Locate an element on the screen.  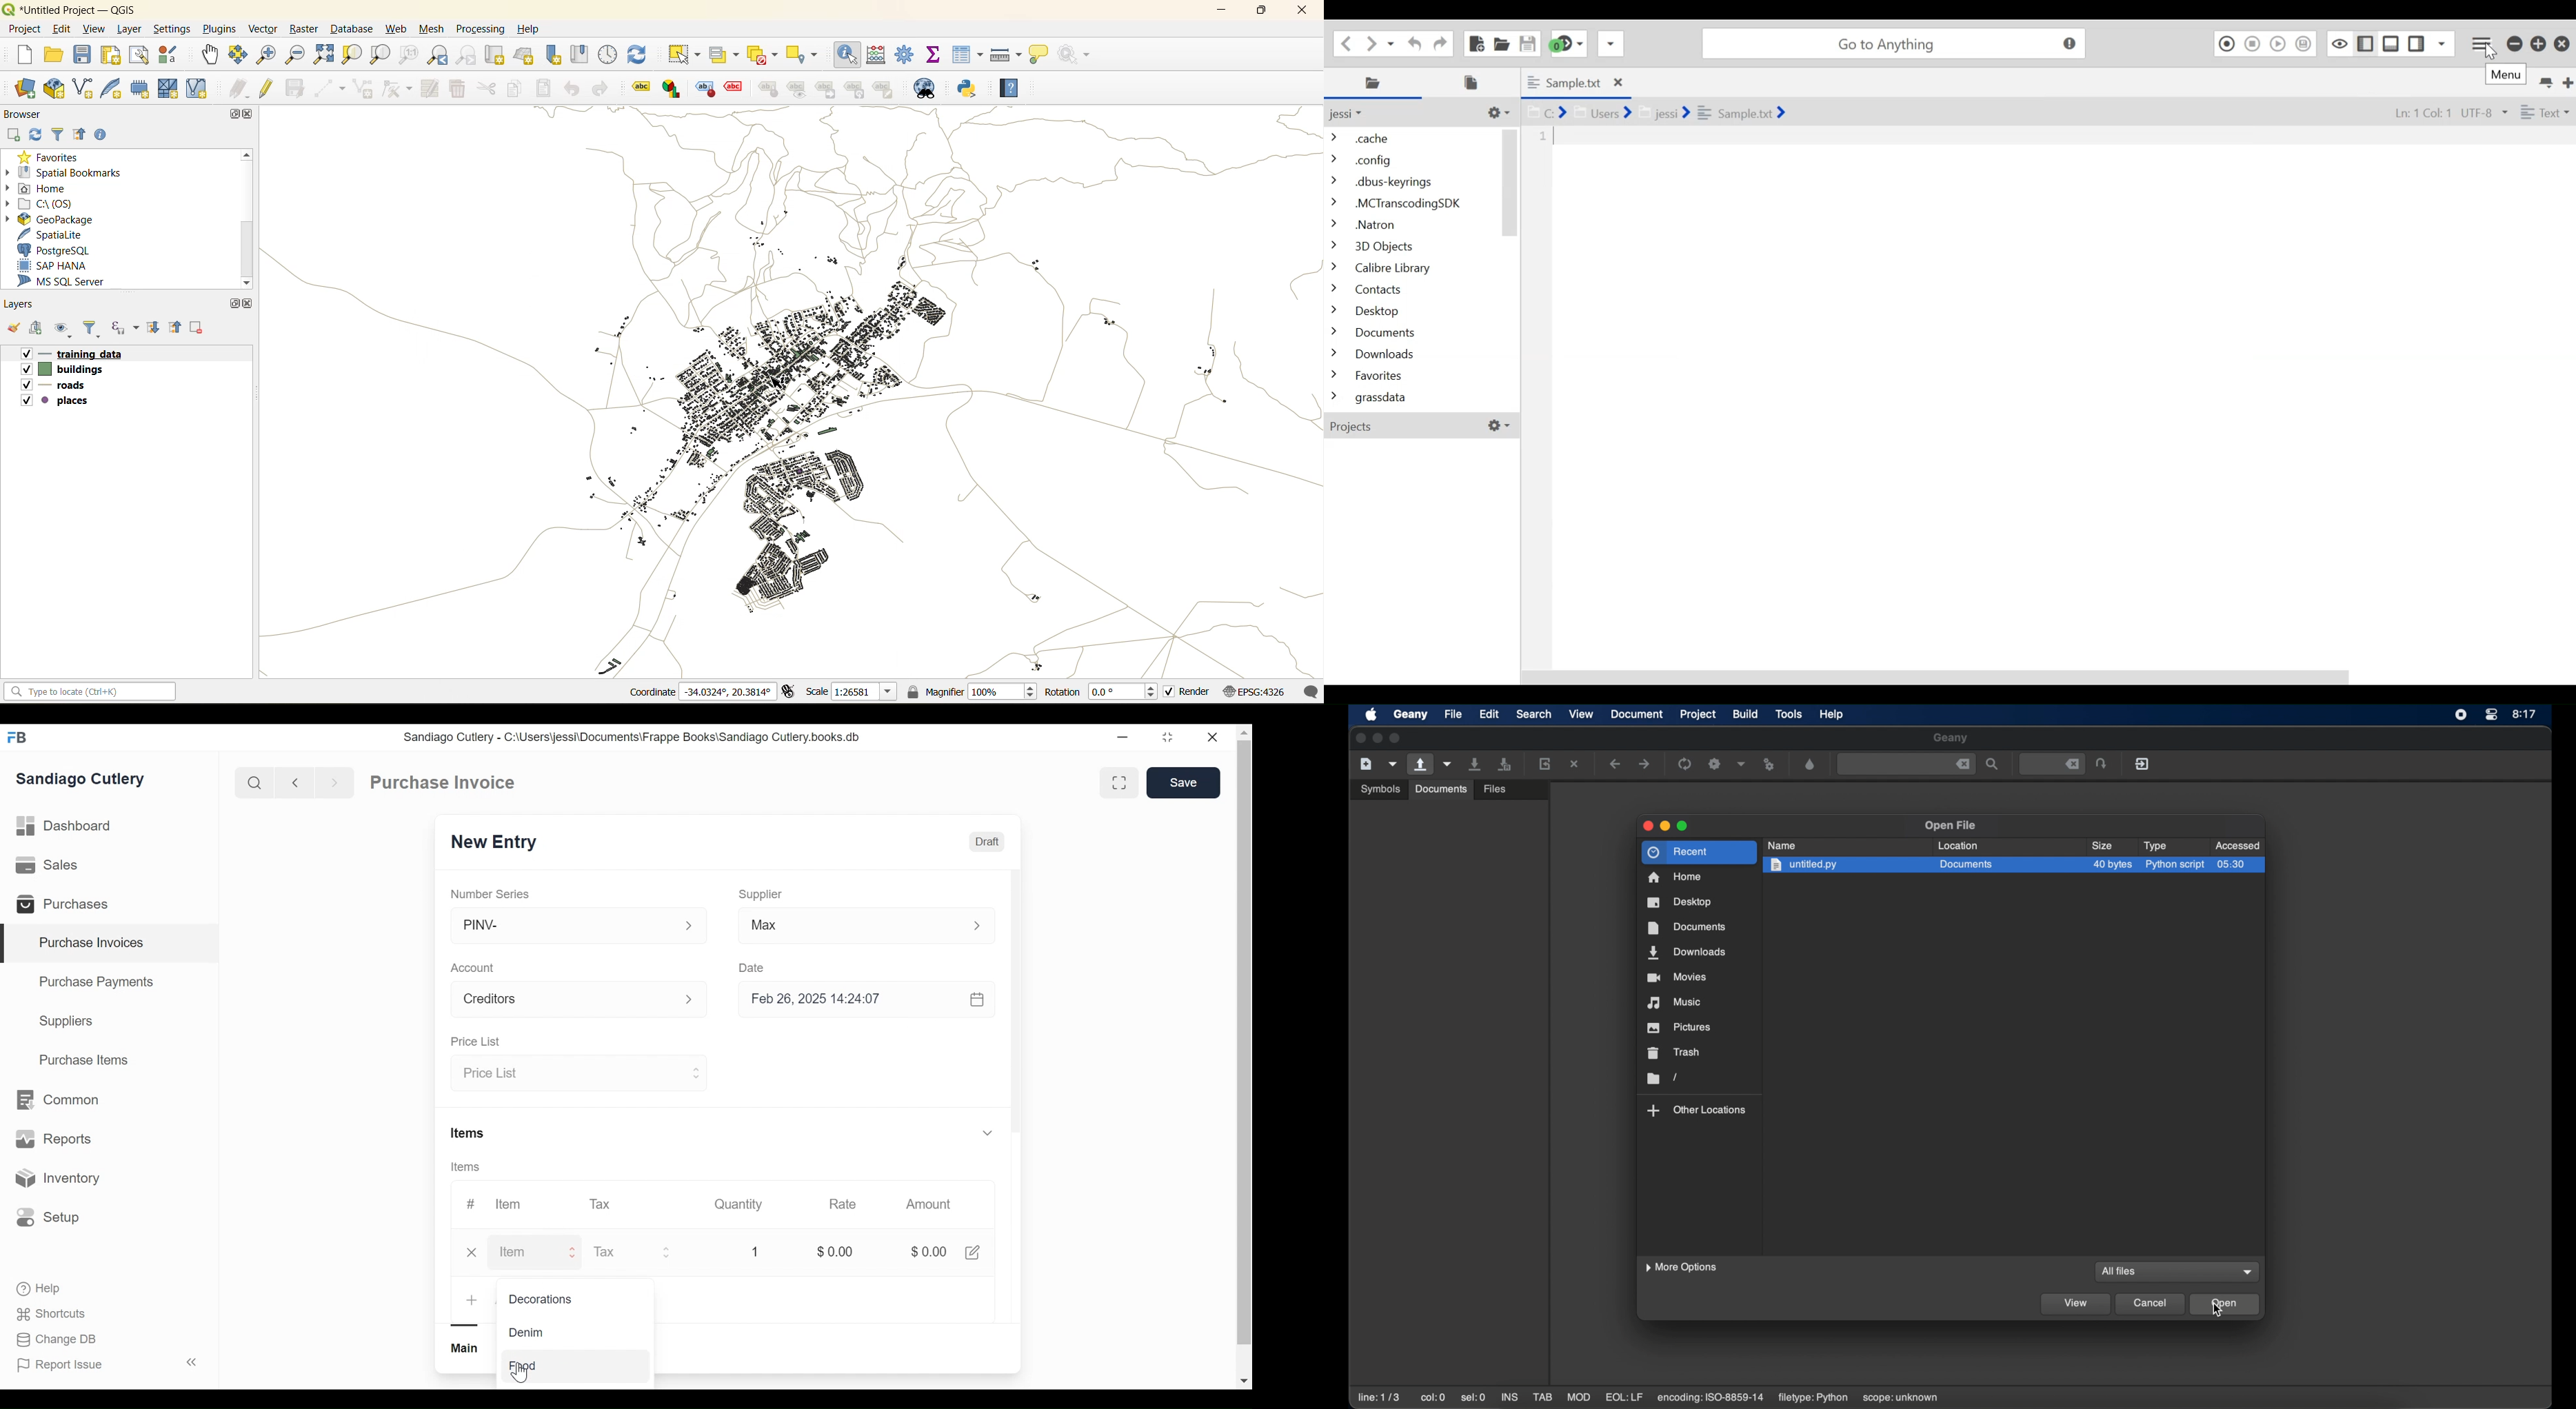
open is located at coordinates (54, 57).